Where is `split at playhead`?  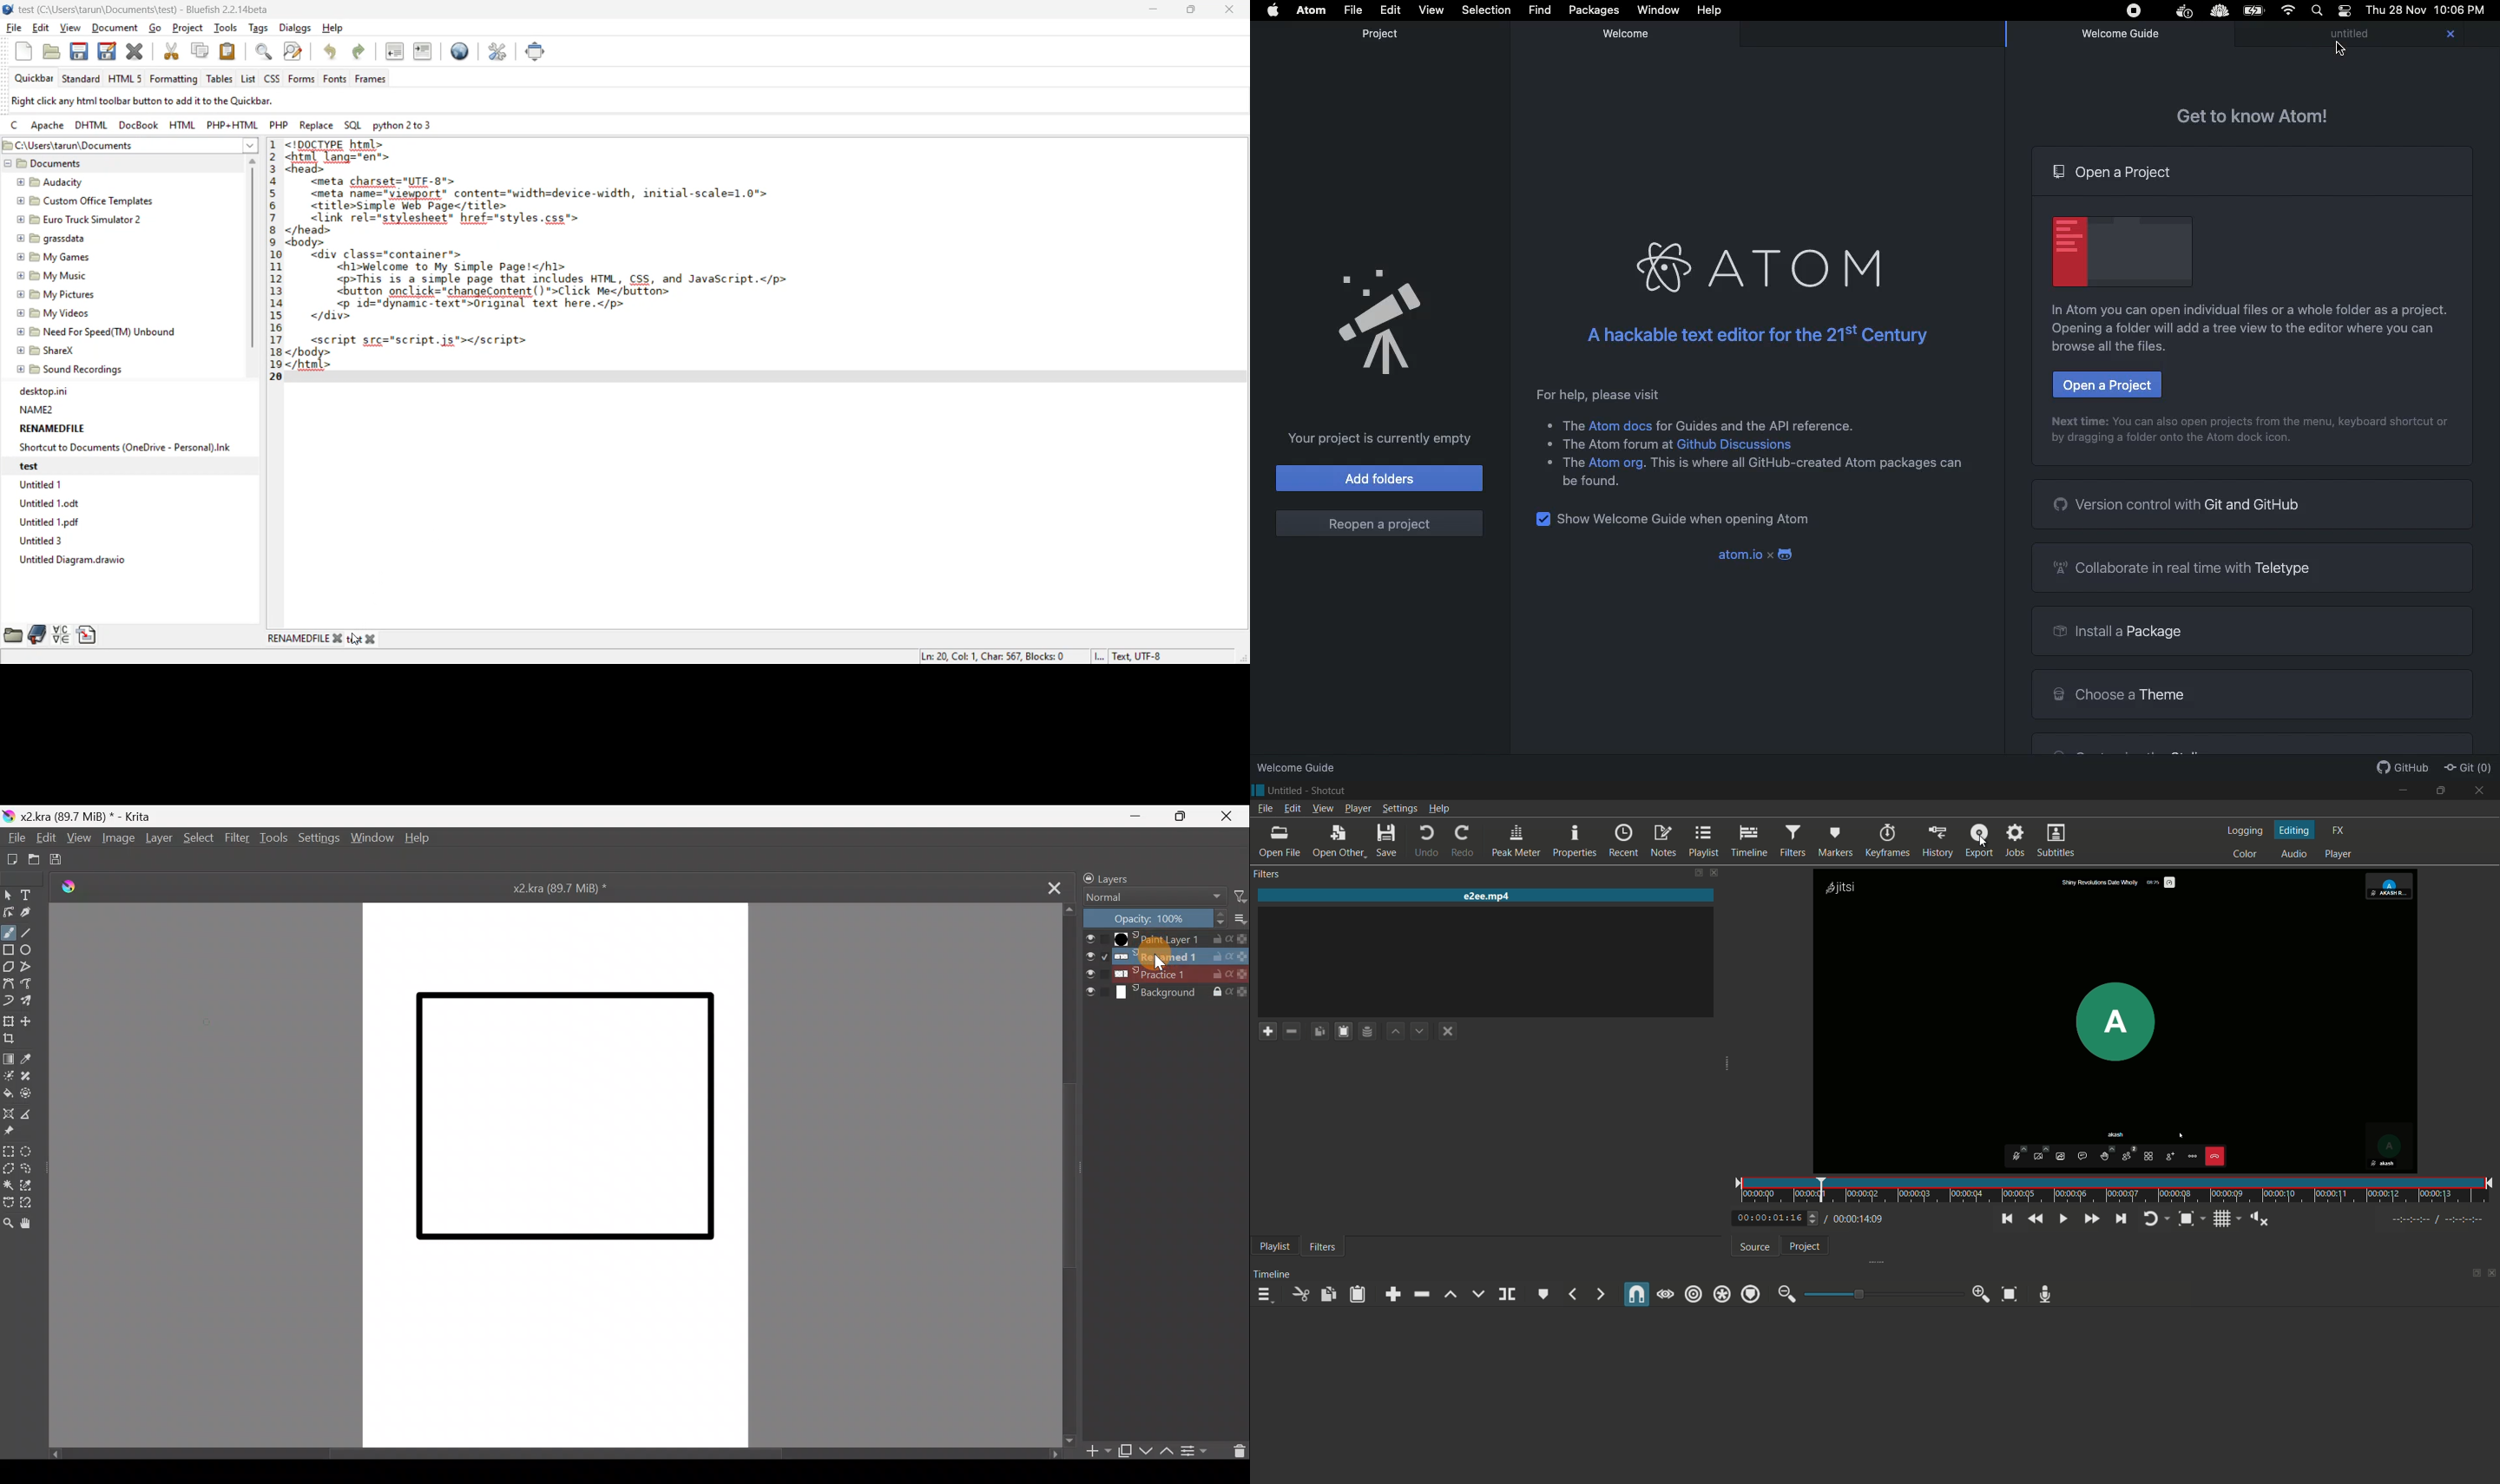
split at playhead is located at coordinates (1507, 1294).